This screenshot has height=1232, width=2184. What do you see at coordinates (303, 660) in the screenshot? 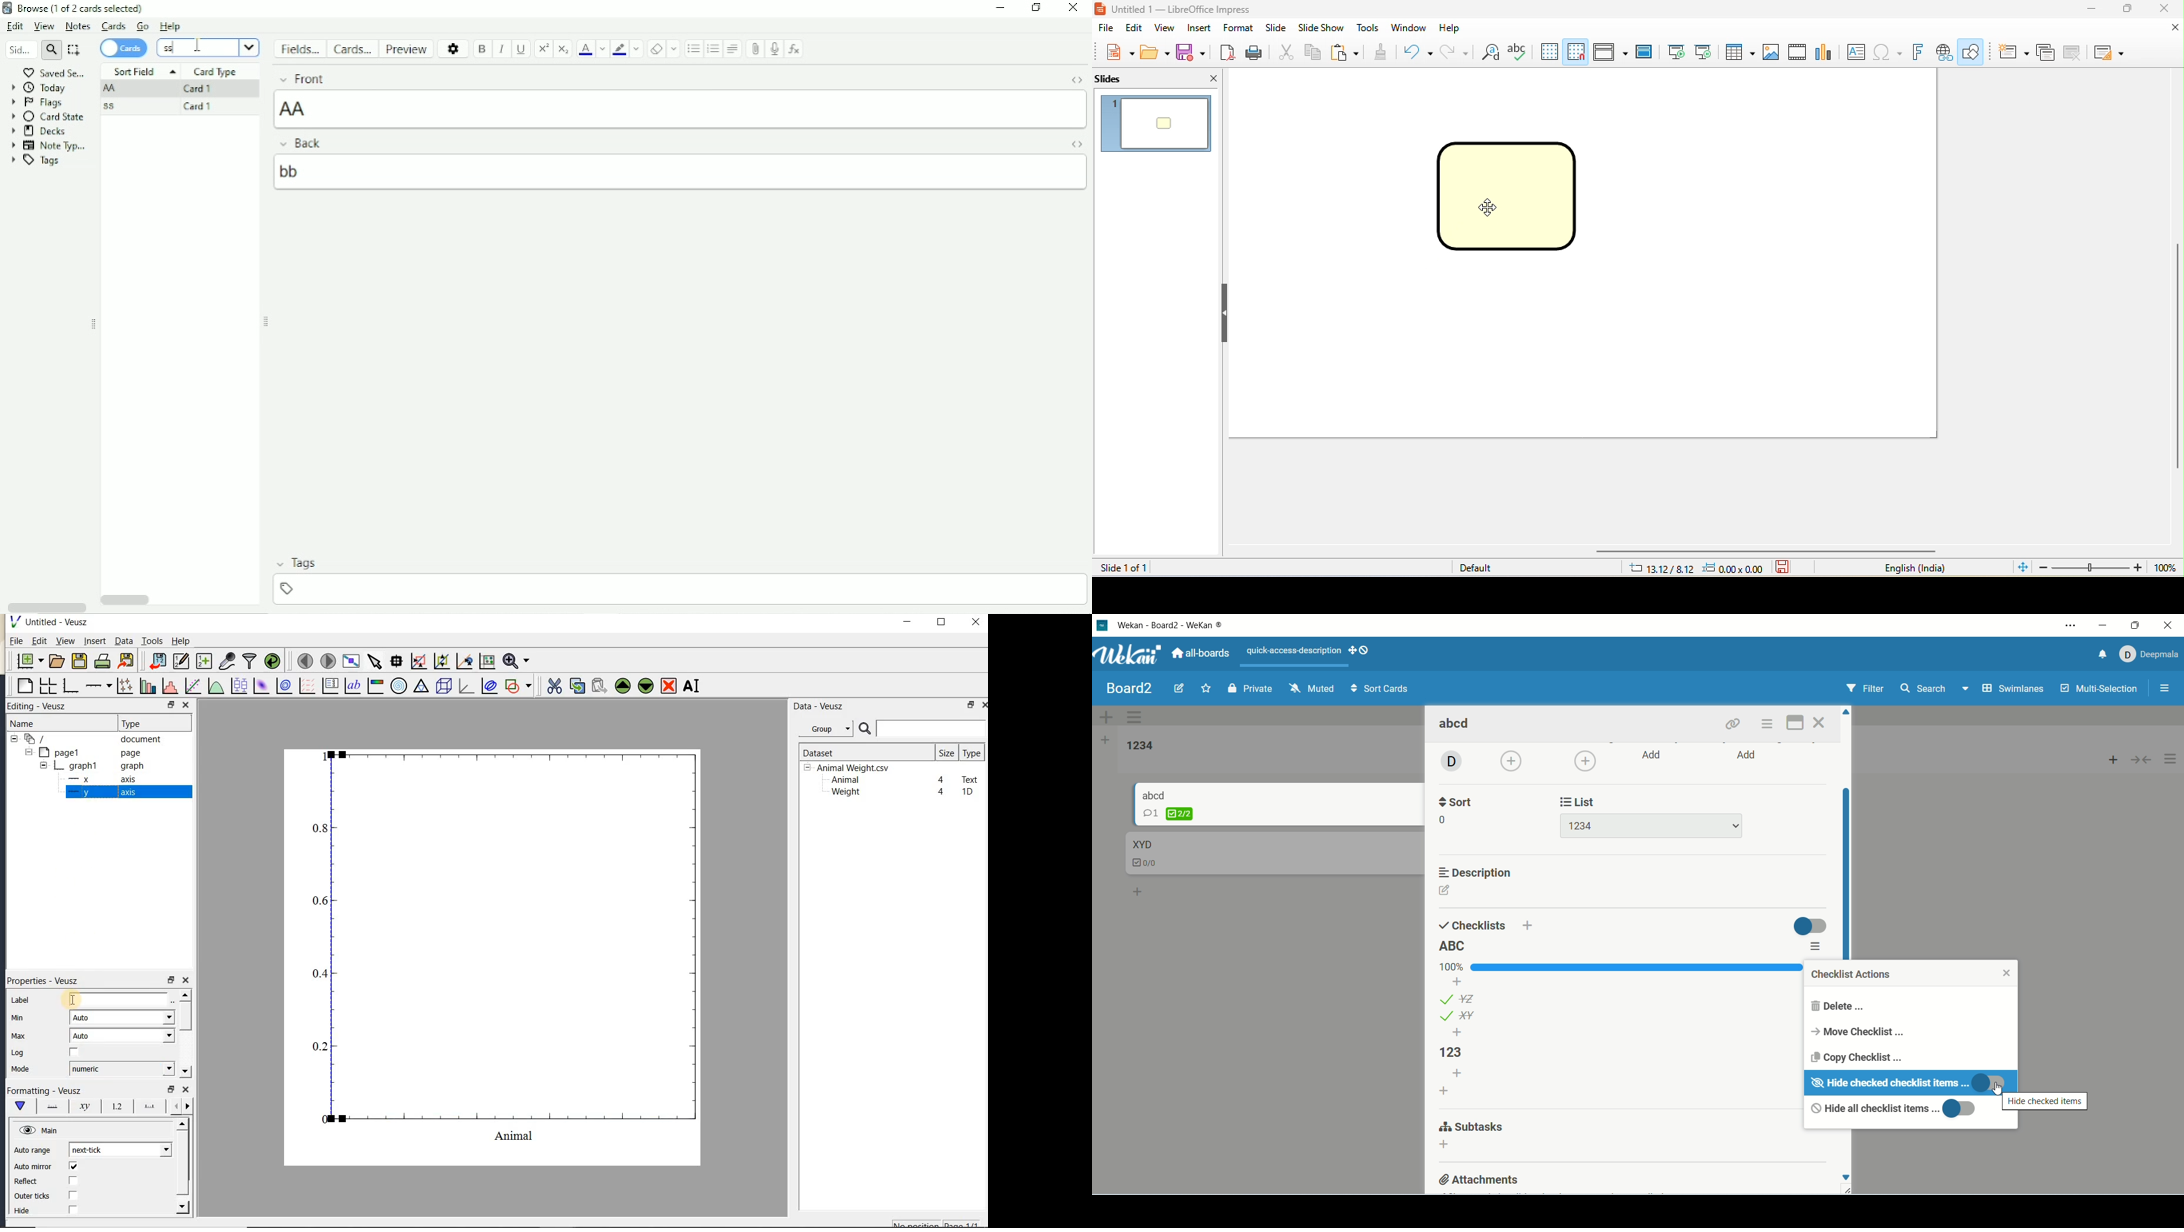
I see `move to the previous page` at bounding box center [303, 660].